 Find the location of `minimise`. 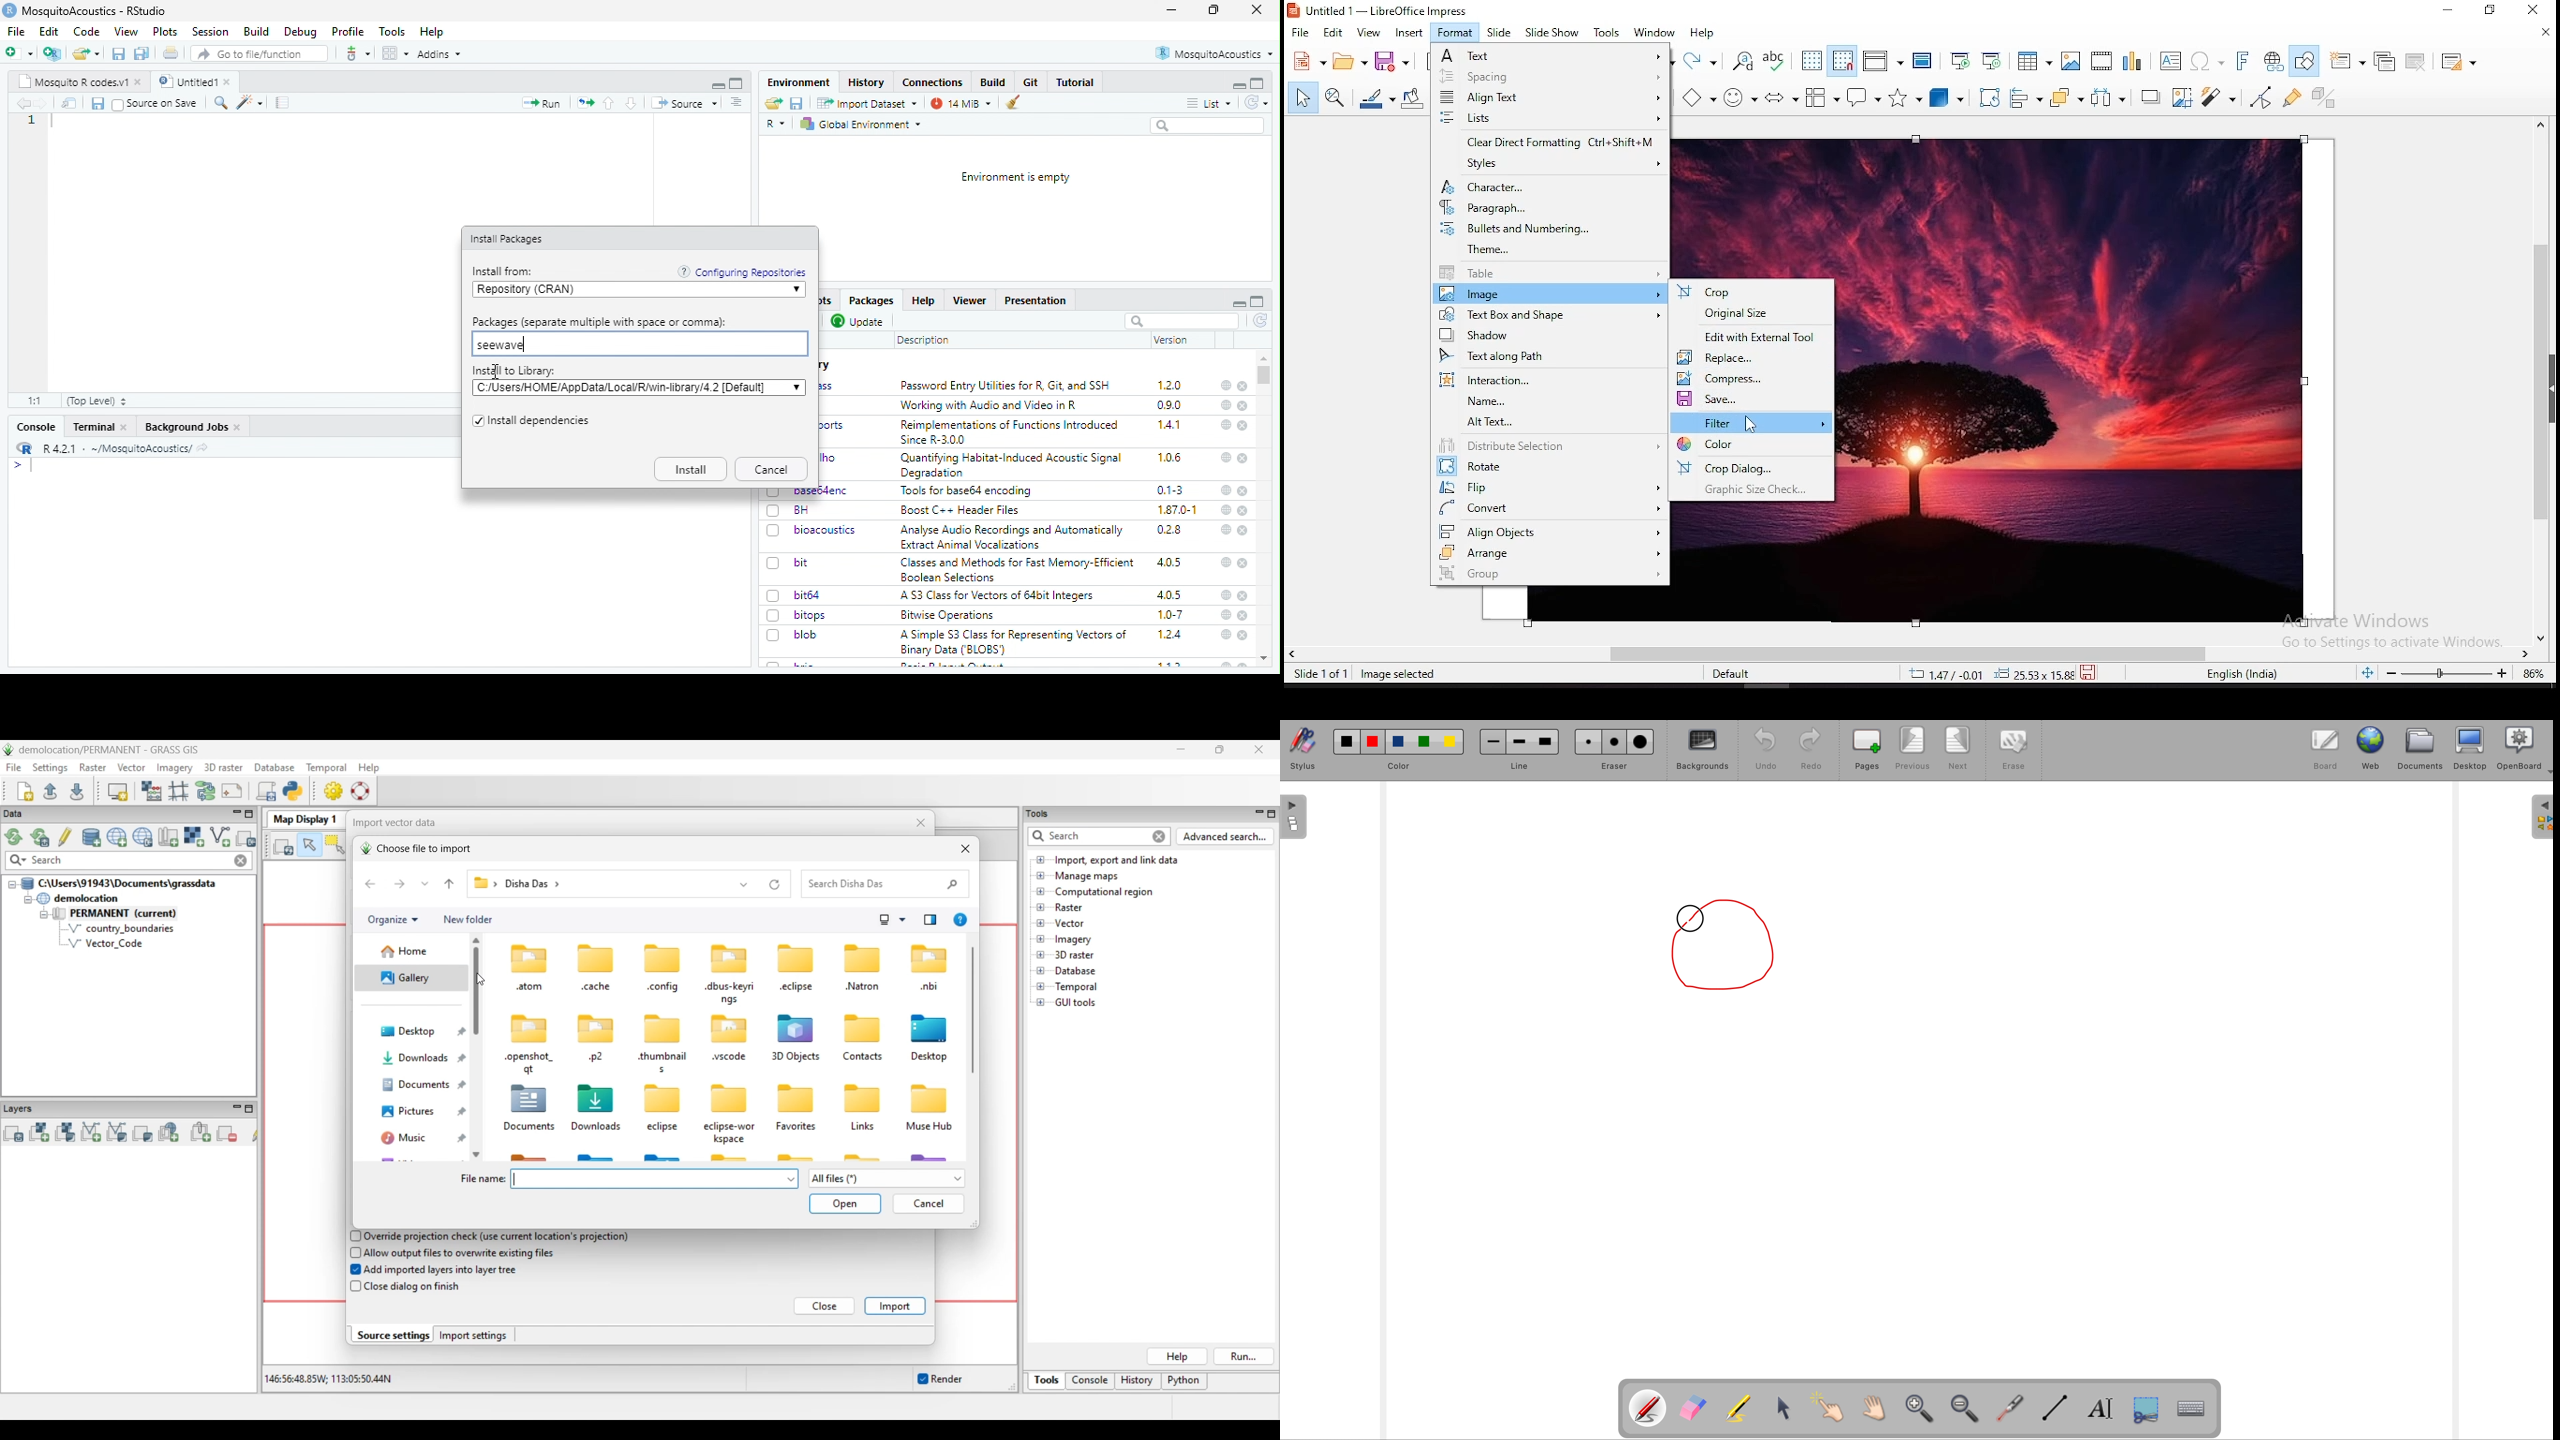

minimise is located at coordinates (1241, 305).